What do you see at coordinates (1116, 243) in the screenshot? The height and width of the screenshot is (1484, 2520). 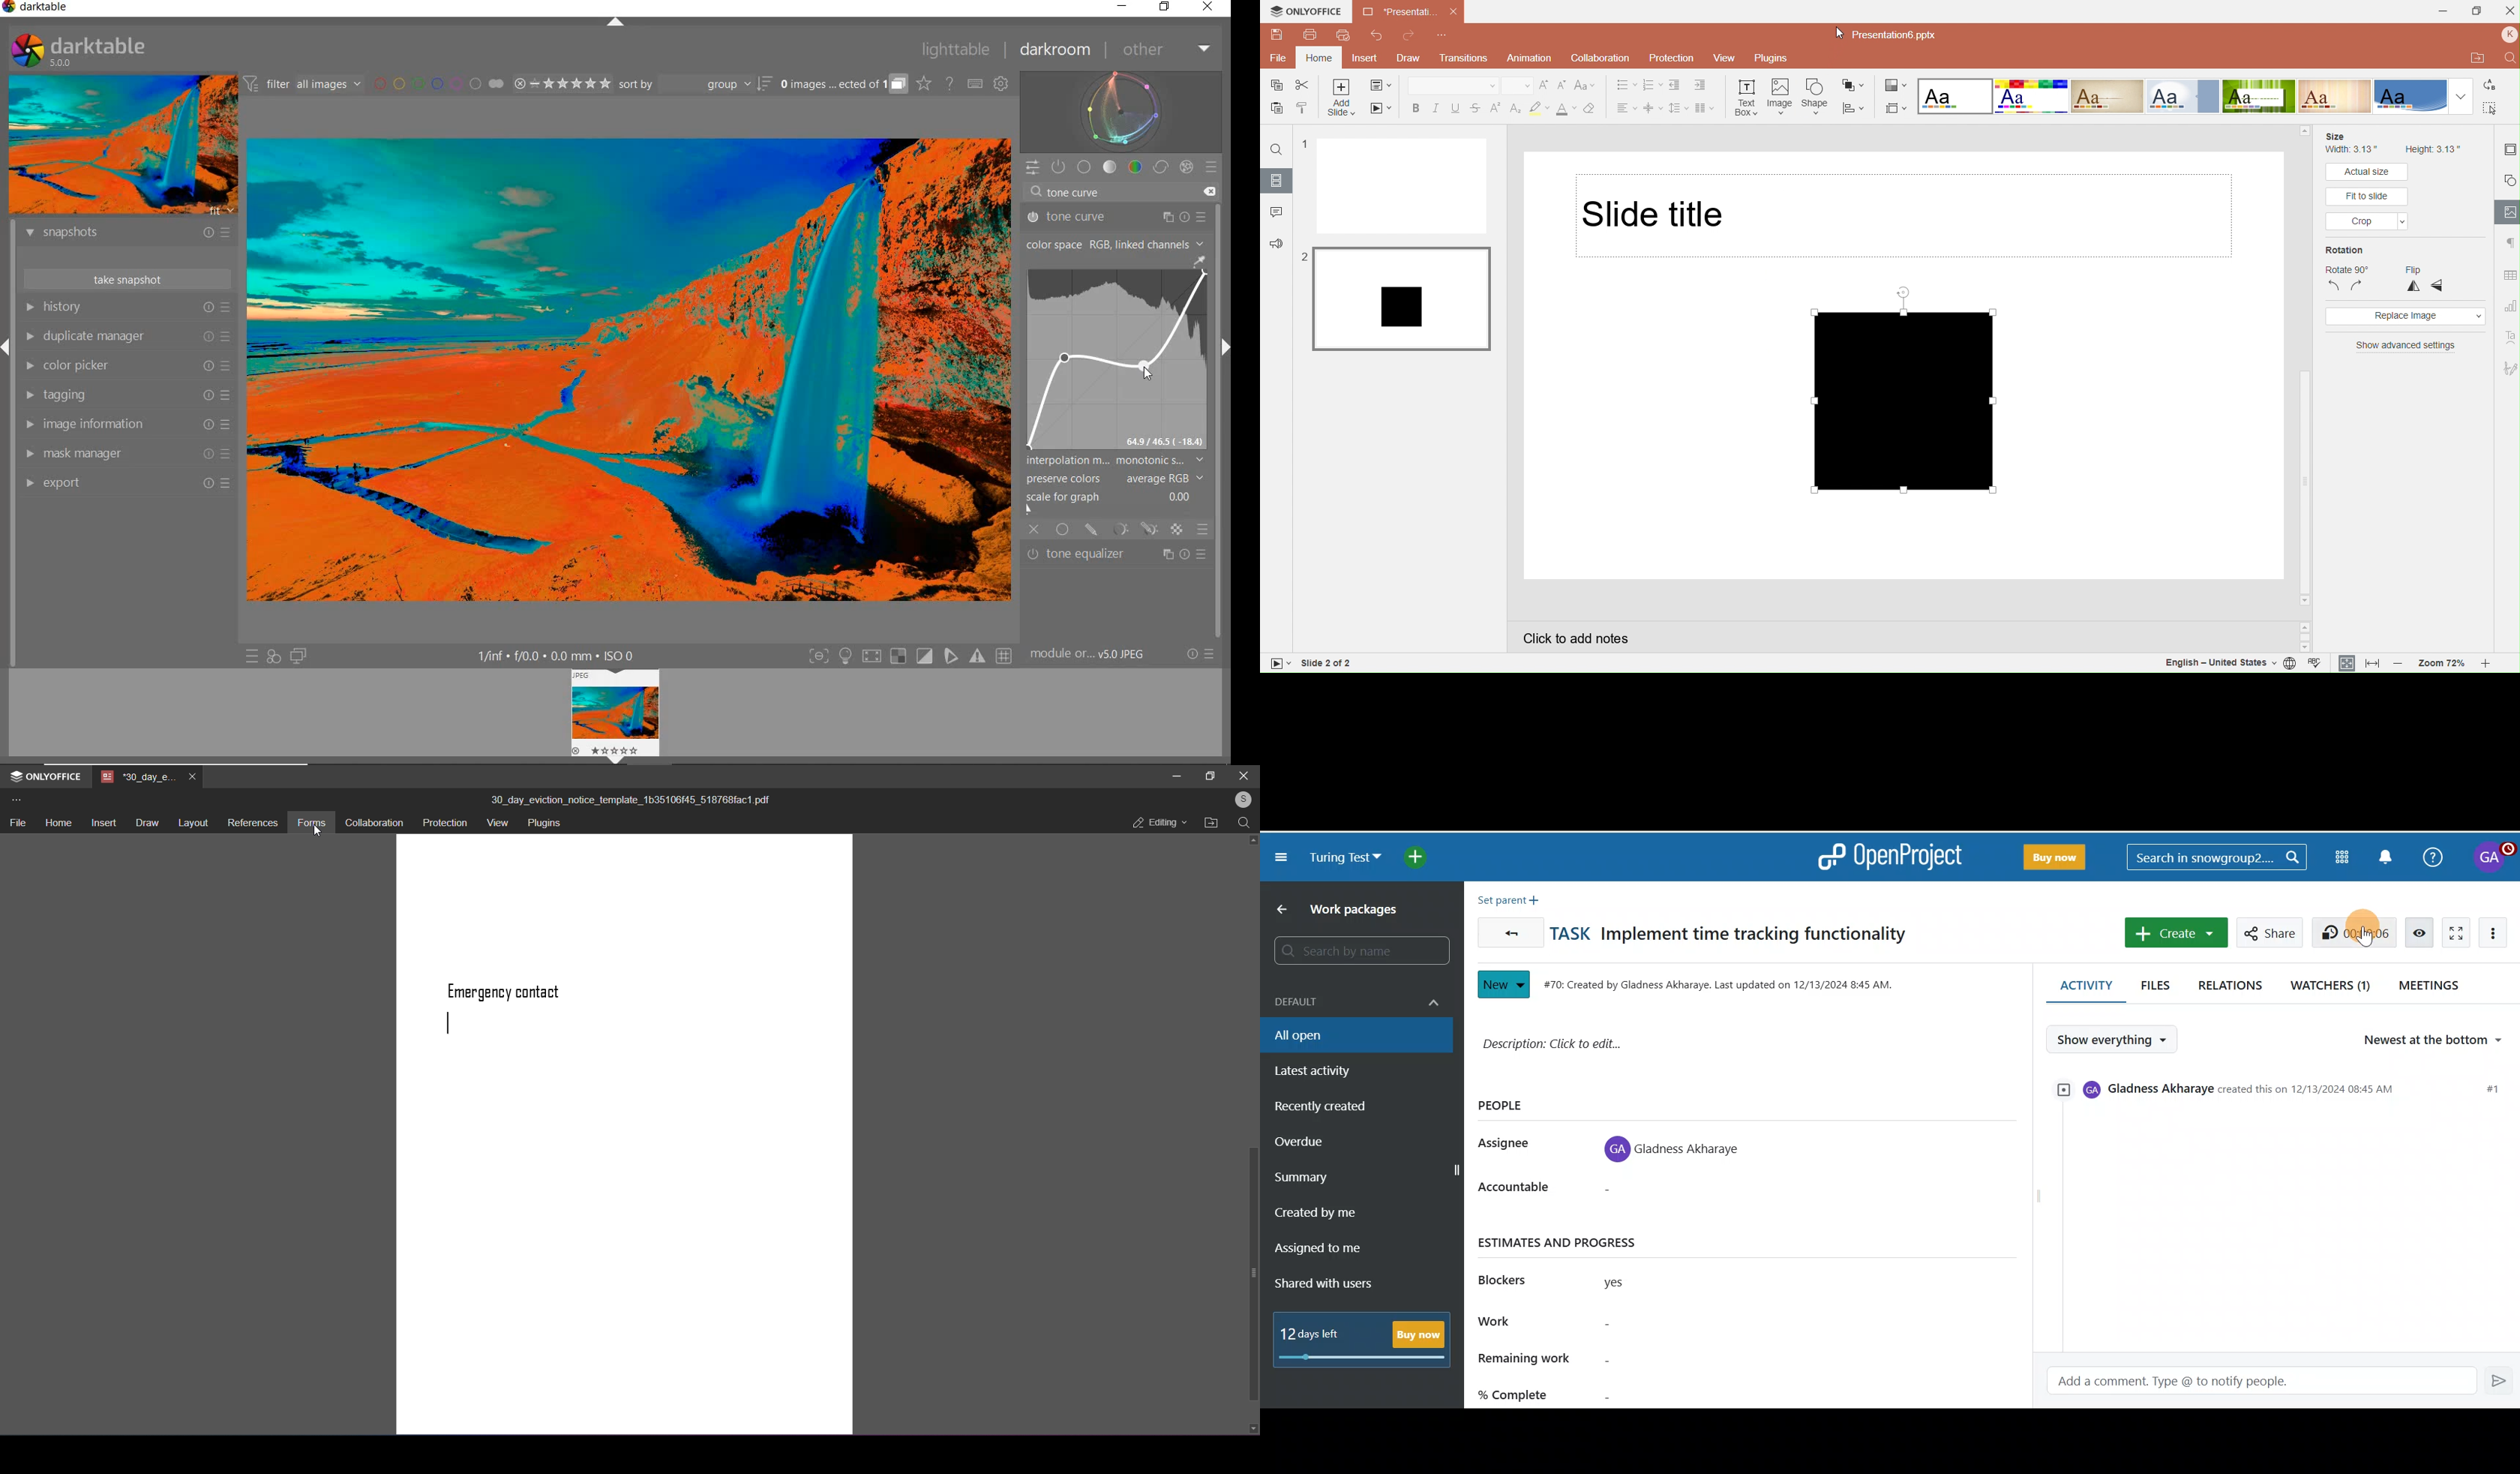 I see `COLOR SPACE` at bounding box center [1116, 243].